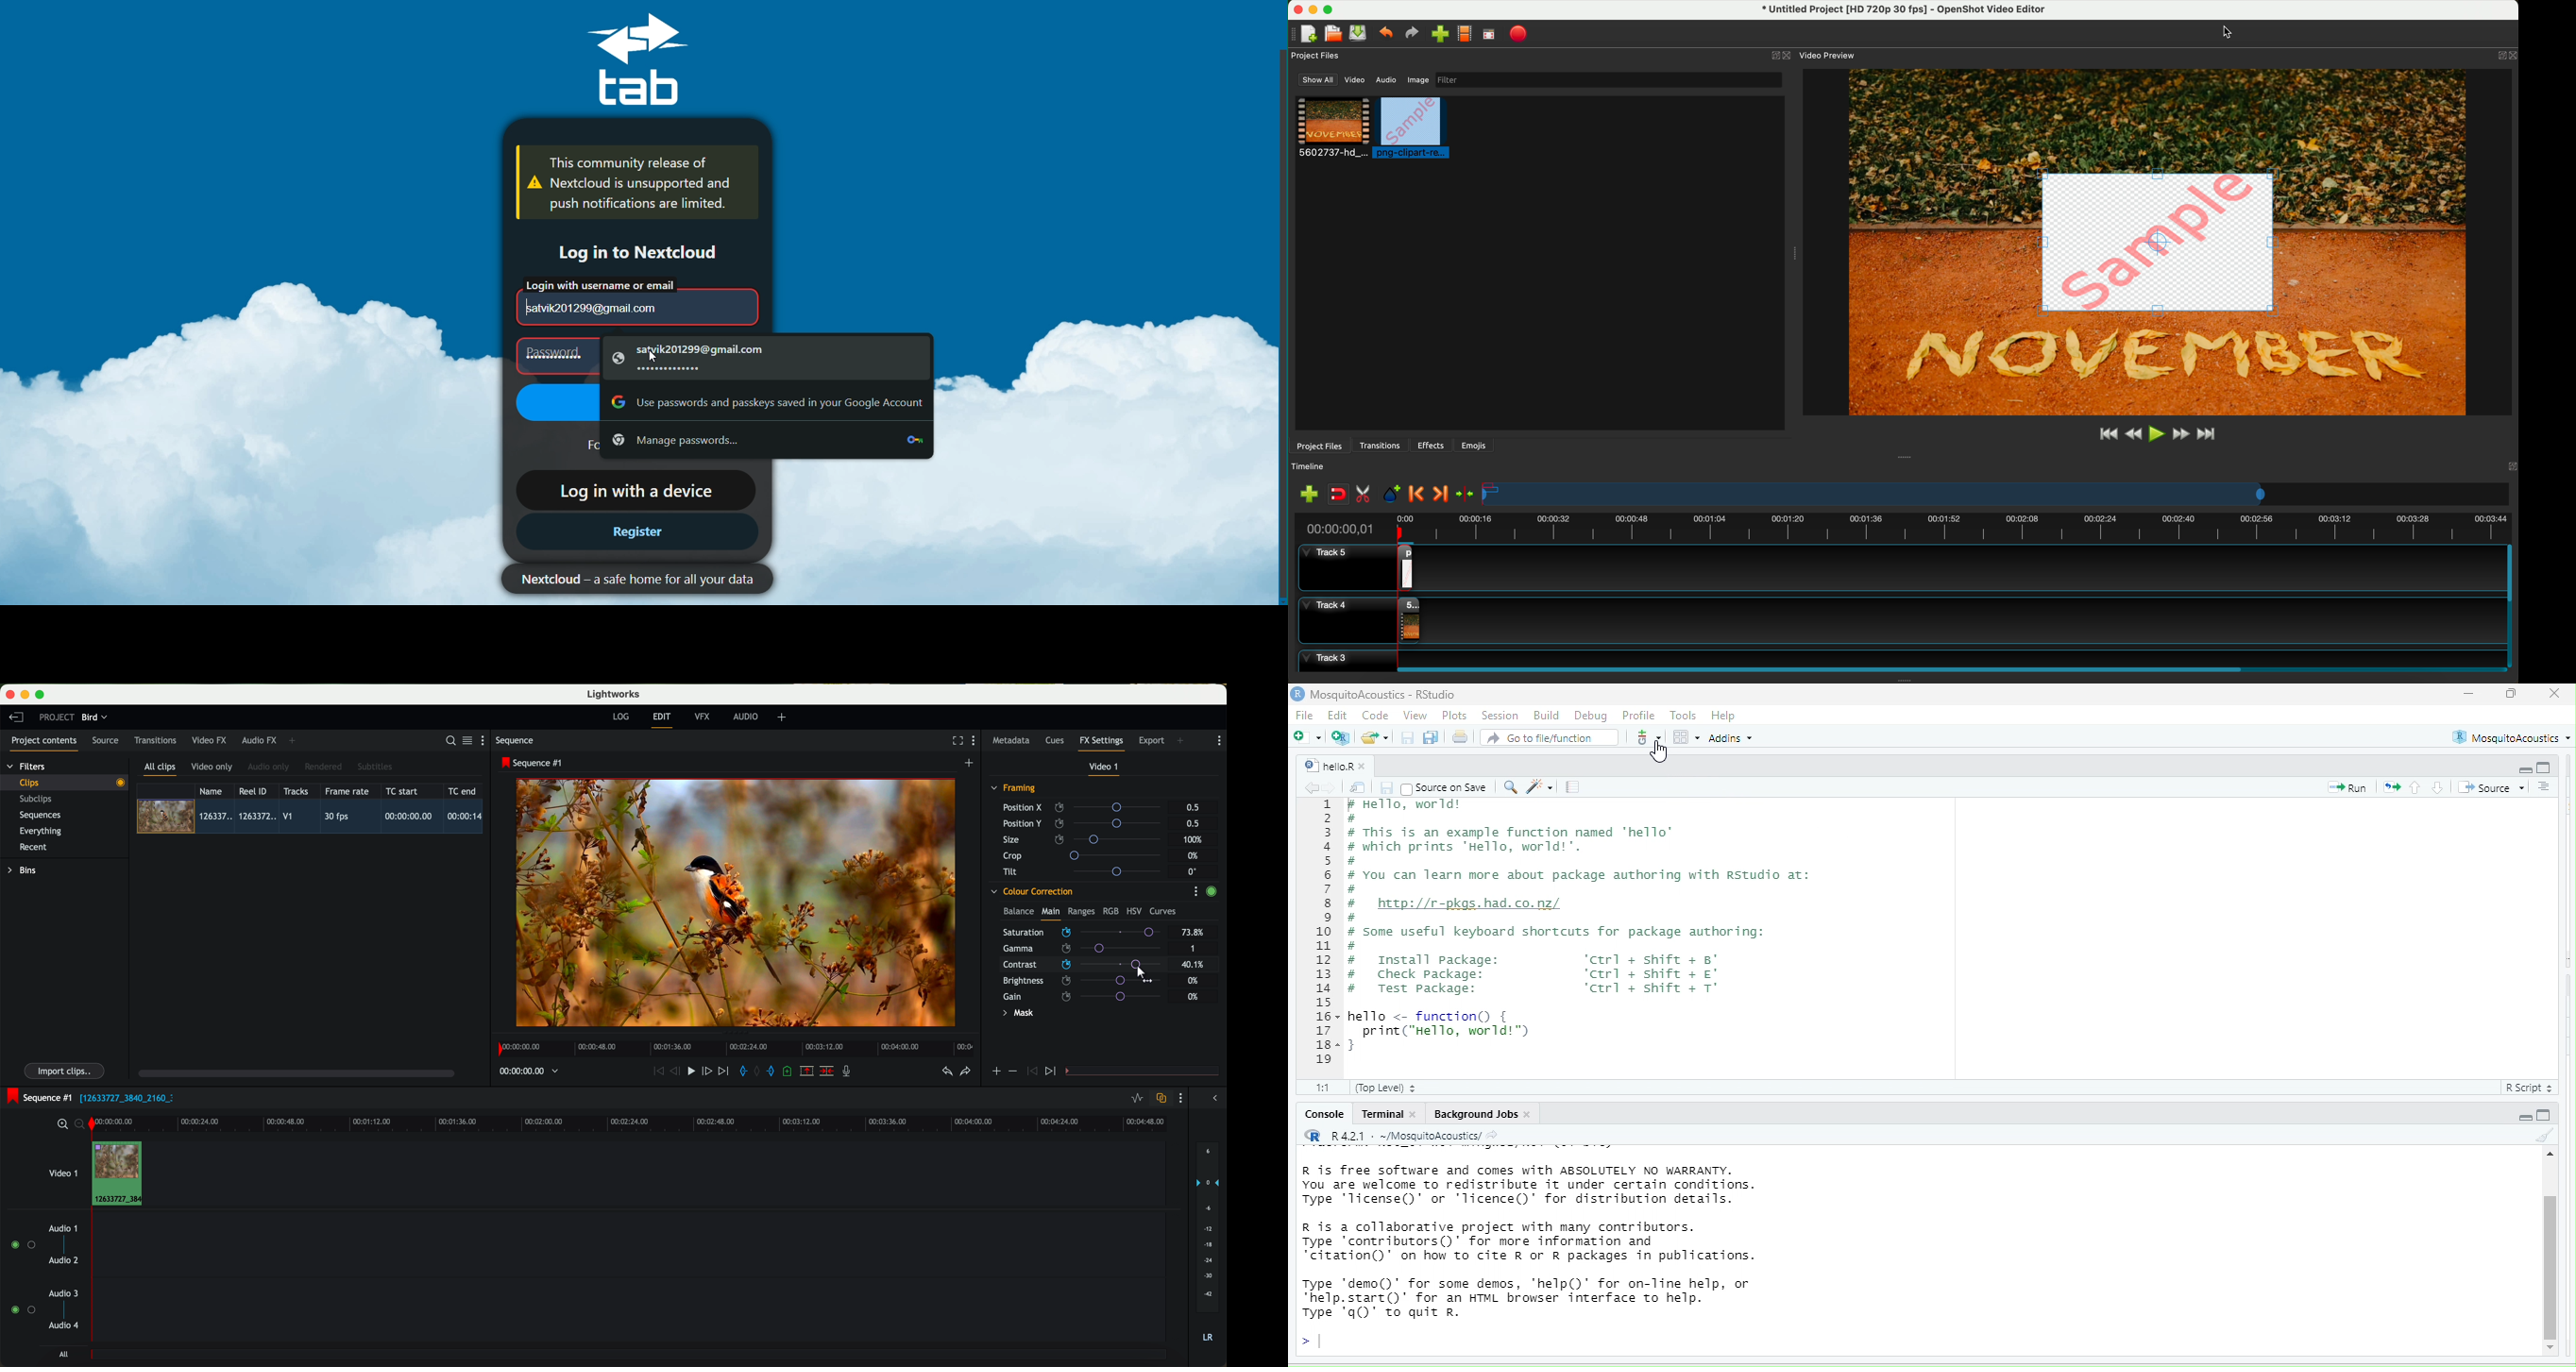  Describe the element at coordinates (1500, 717) in the screenshot. I see `session` at that location.